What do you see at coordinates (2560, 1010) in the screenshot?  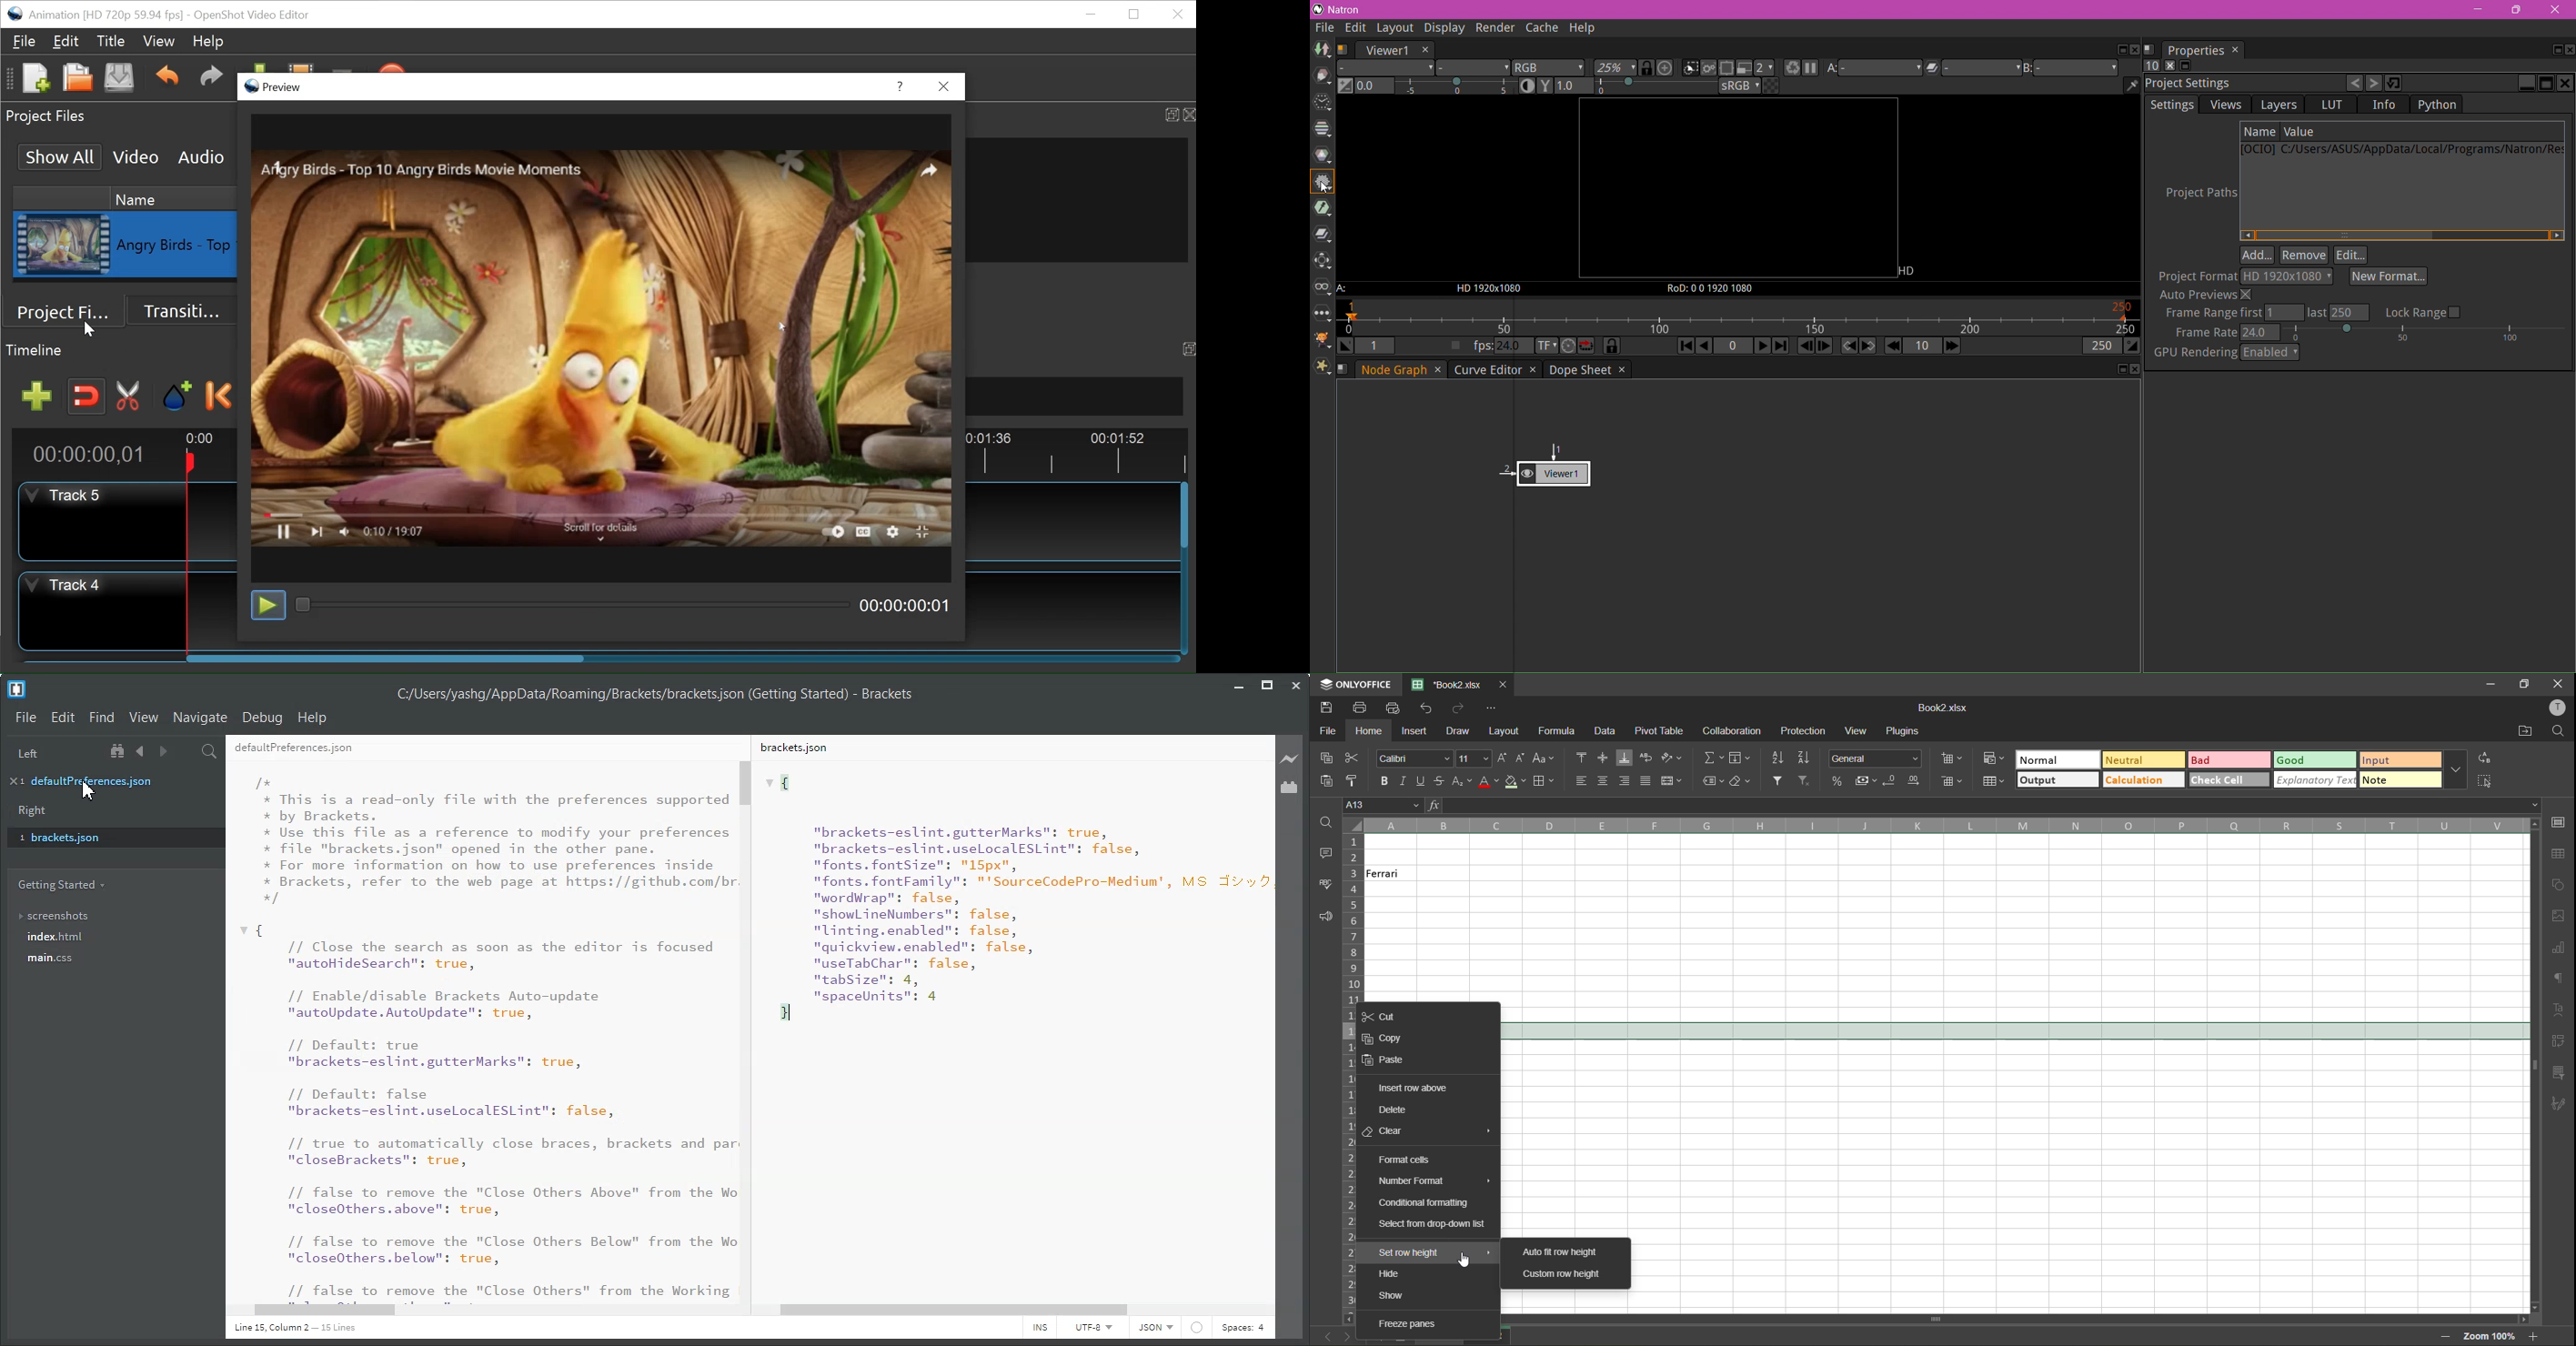 I see `text` at bounding box center [2560, 1010].